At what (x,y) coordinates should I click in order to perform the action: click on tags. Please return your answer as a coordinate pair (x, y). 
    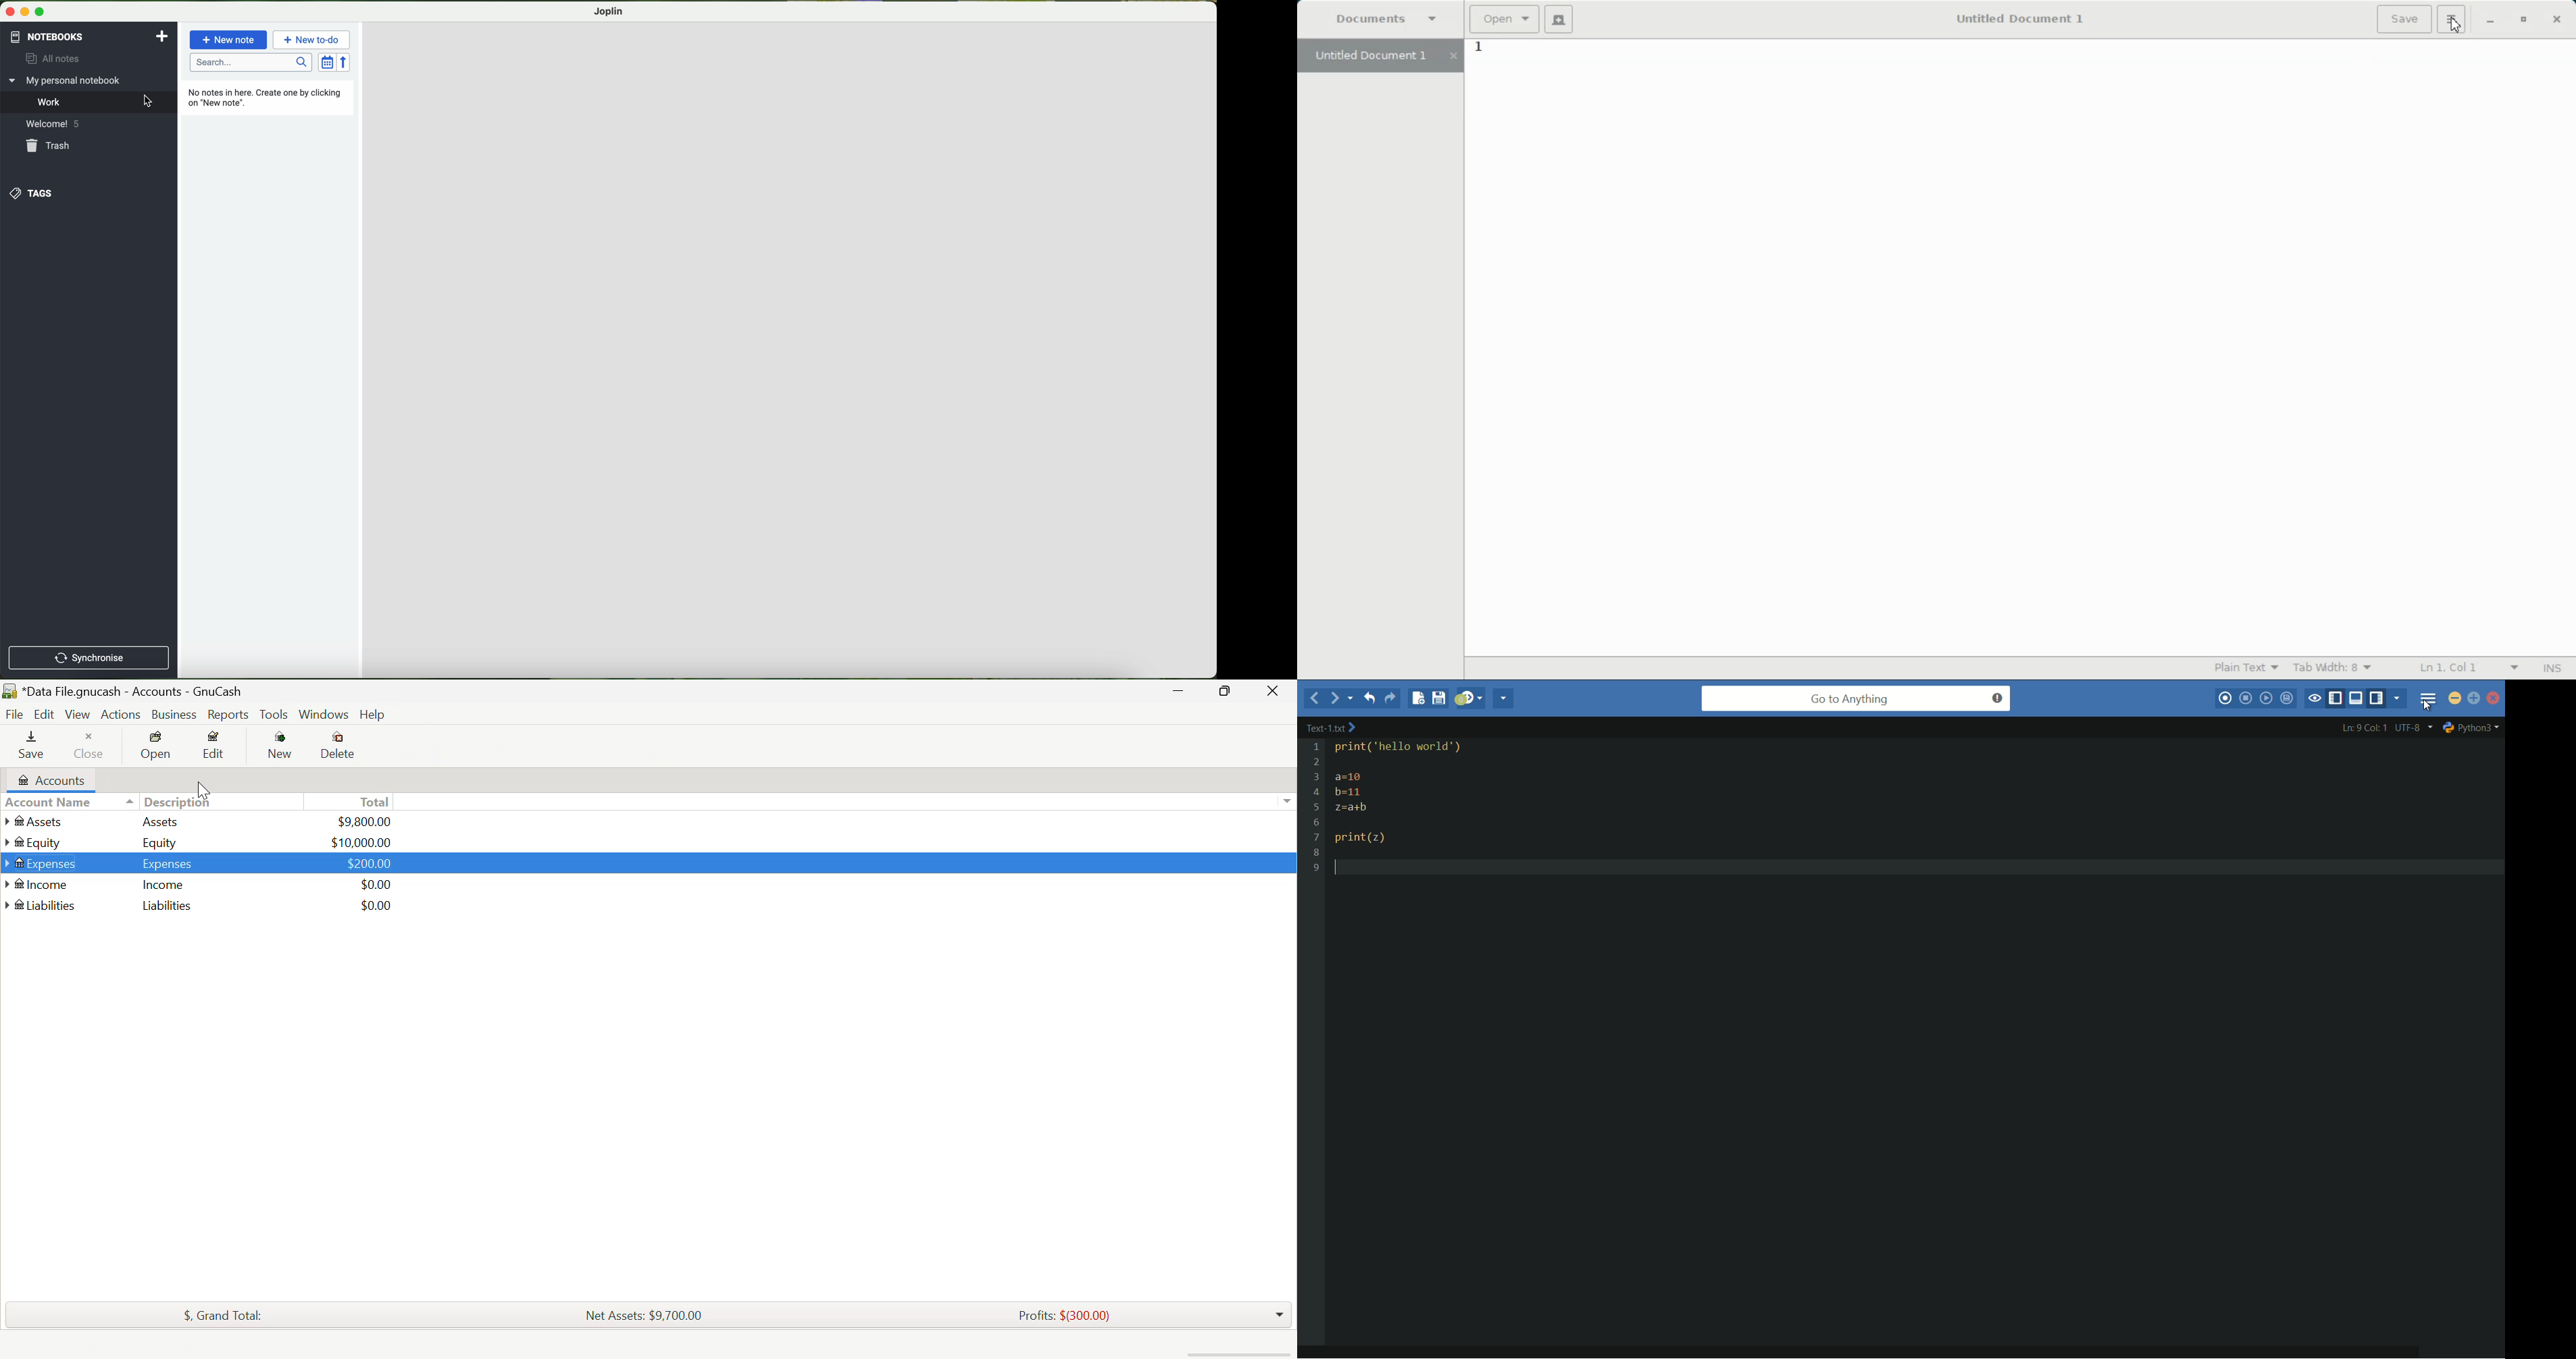
    Looking at the image, I should click on (33, 193).